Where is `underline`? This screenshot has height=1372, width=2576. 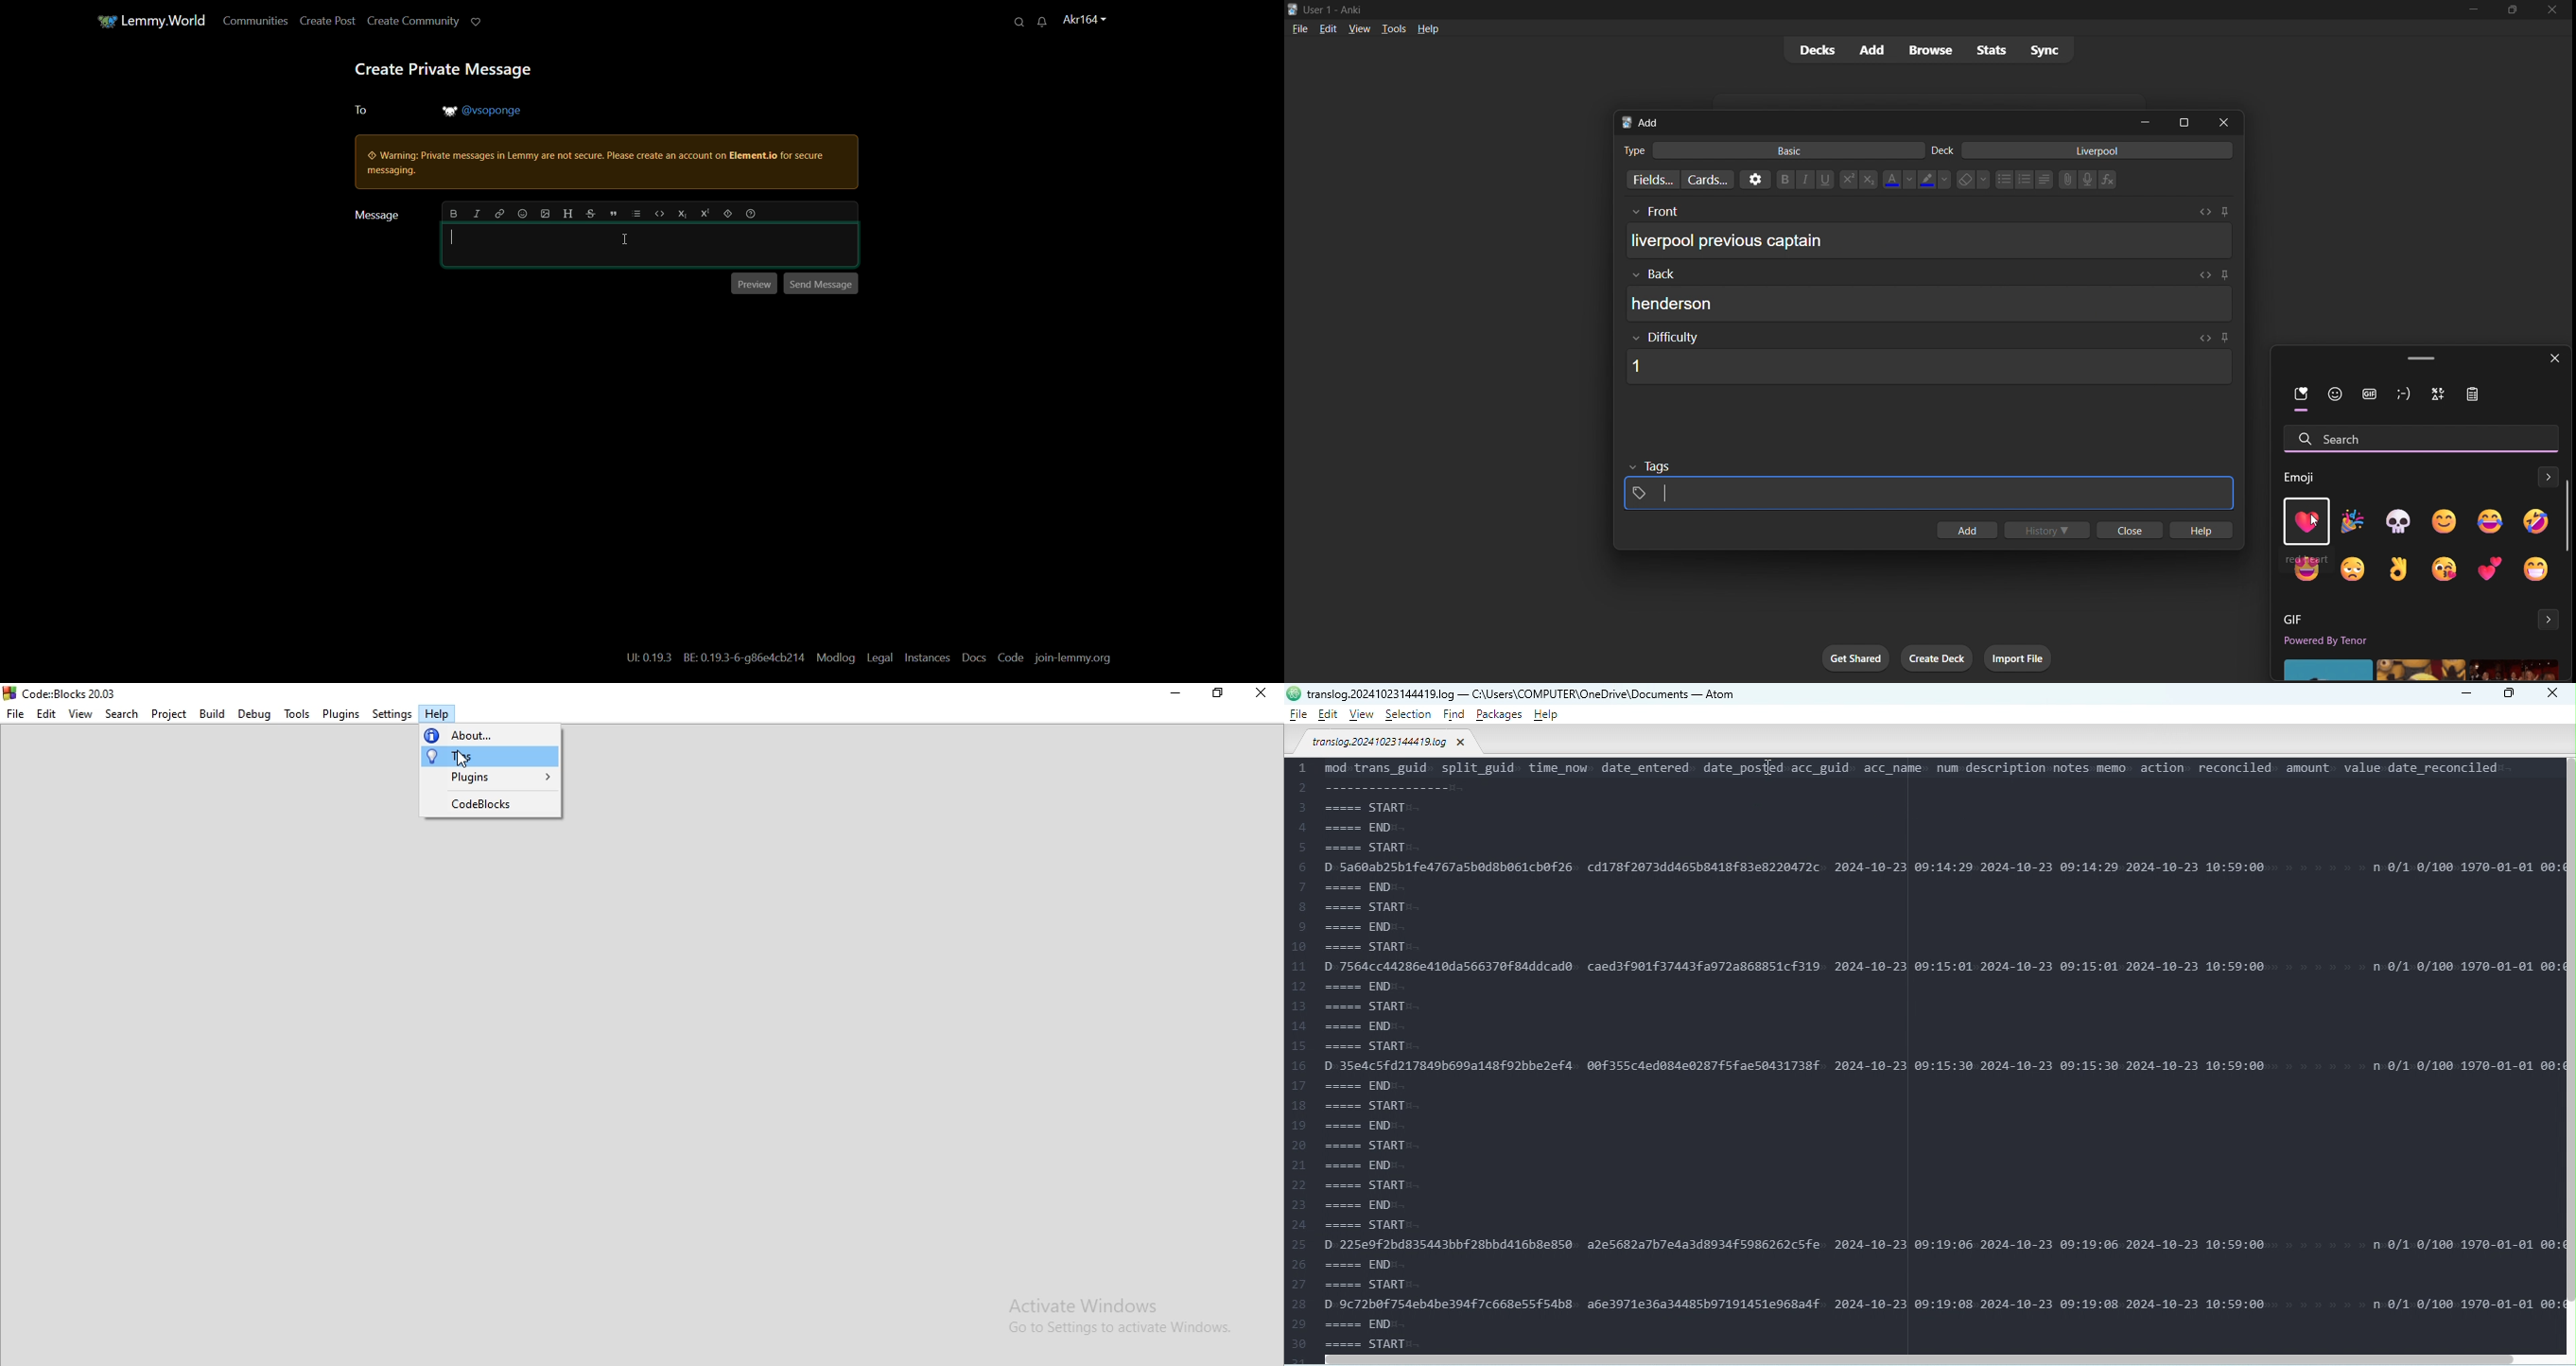
underline is located at coordinates (1827, 179).